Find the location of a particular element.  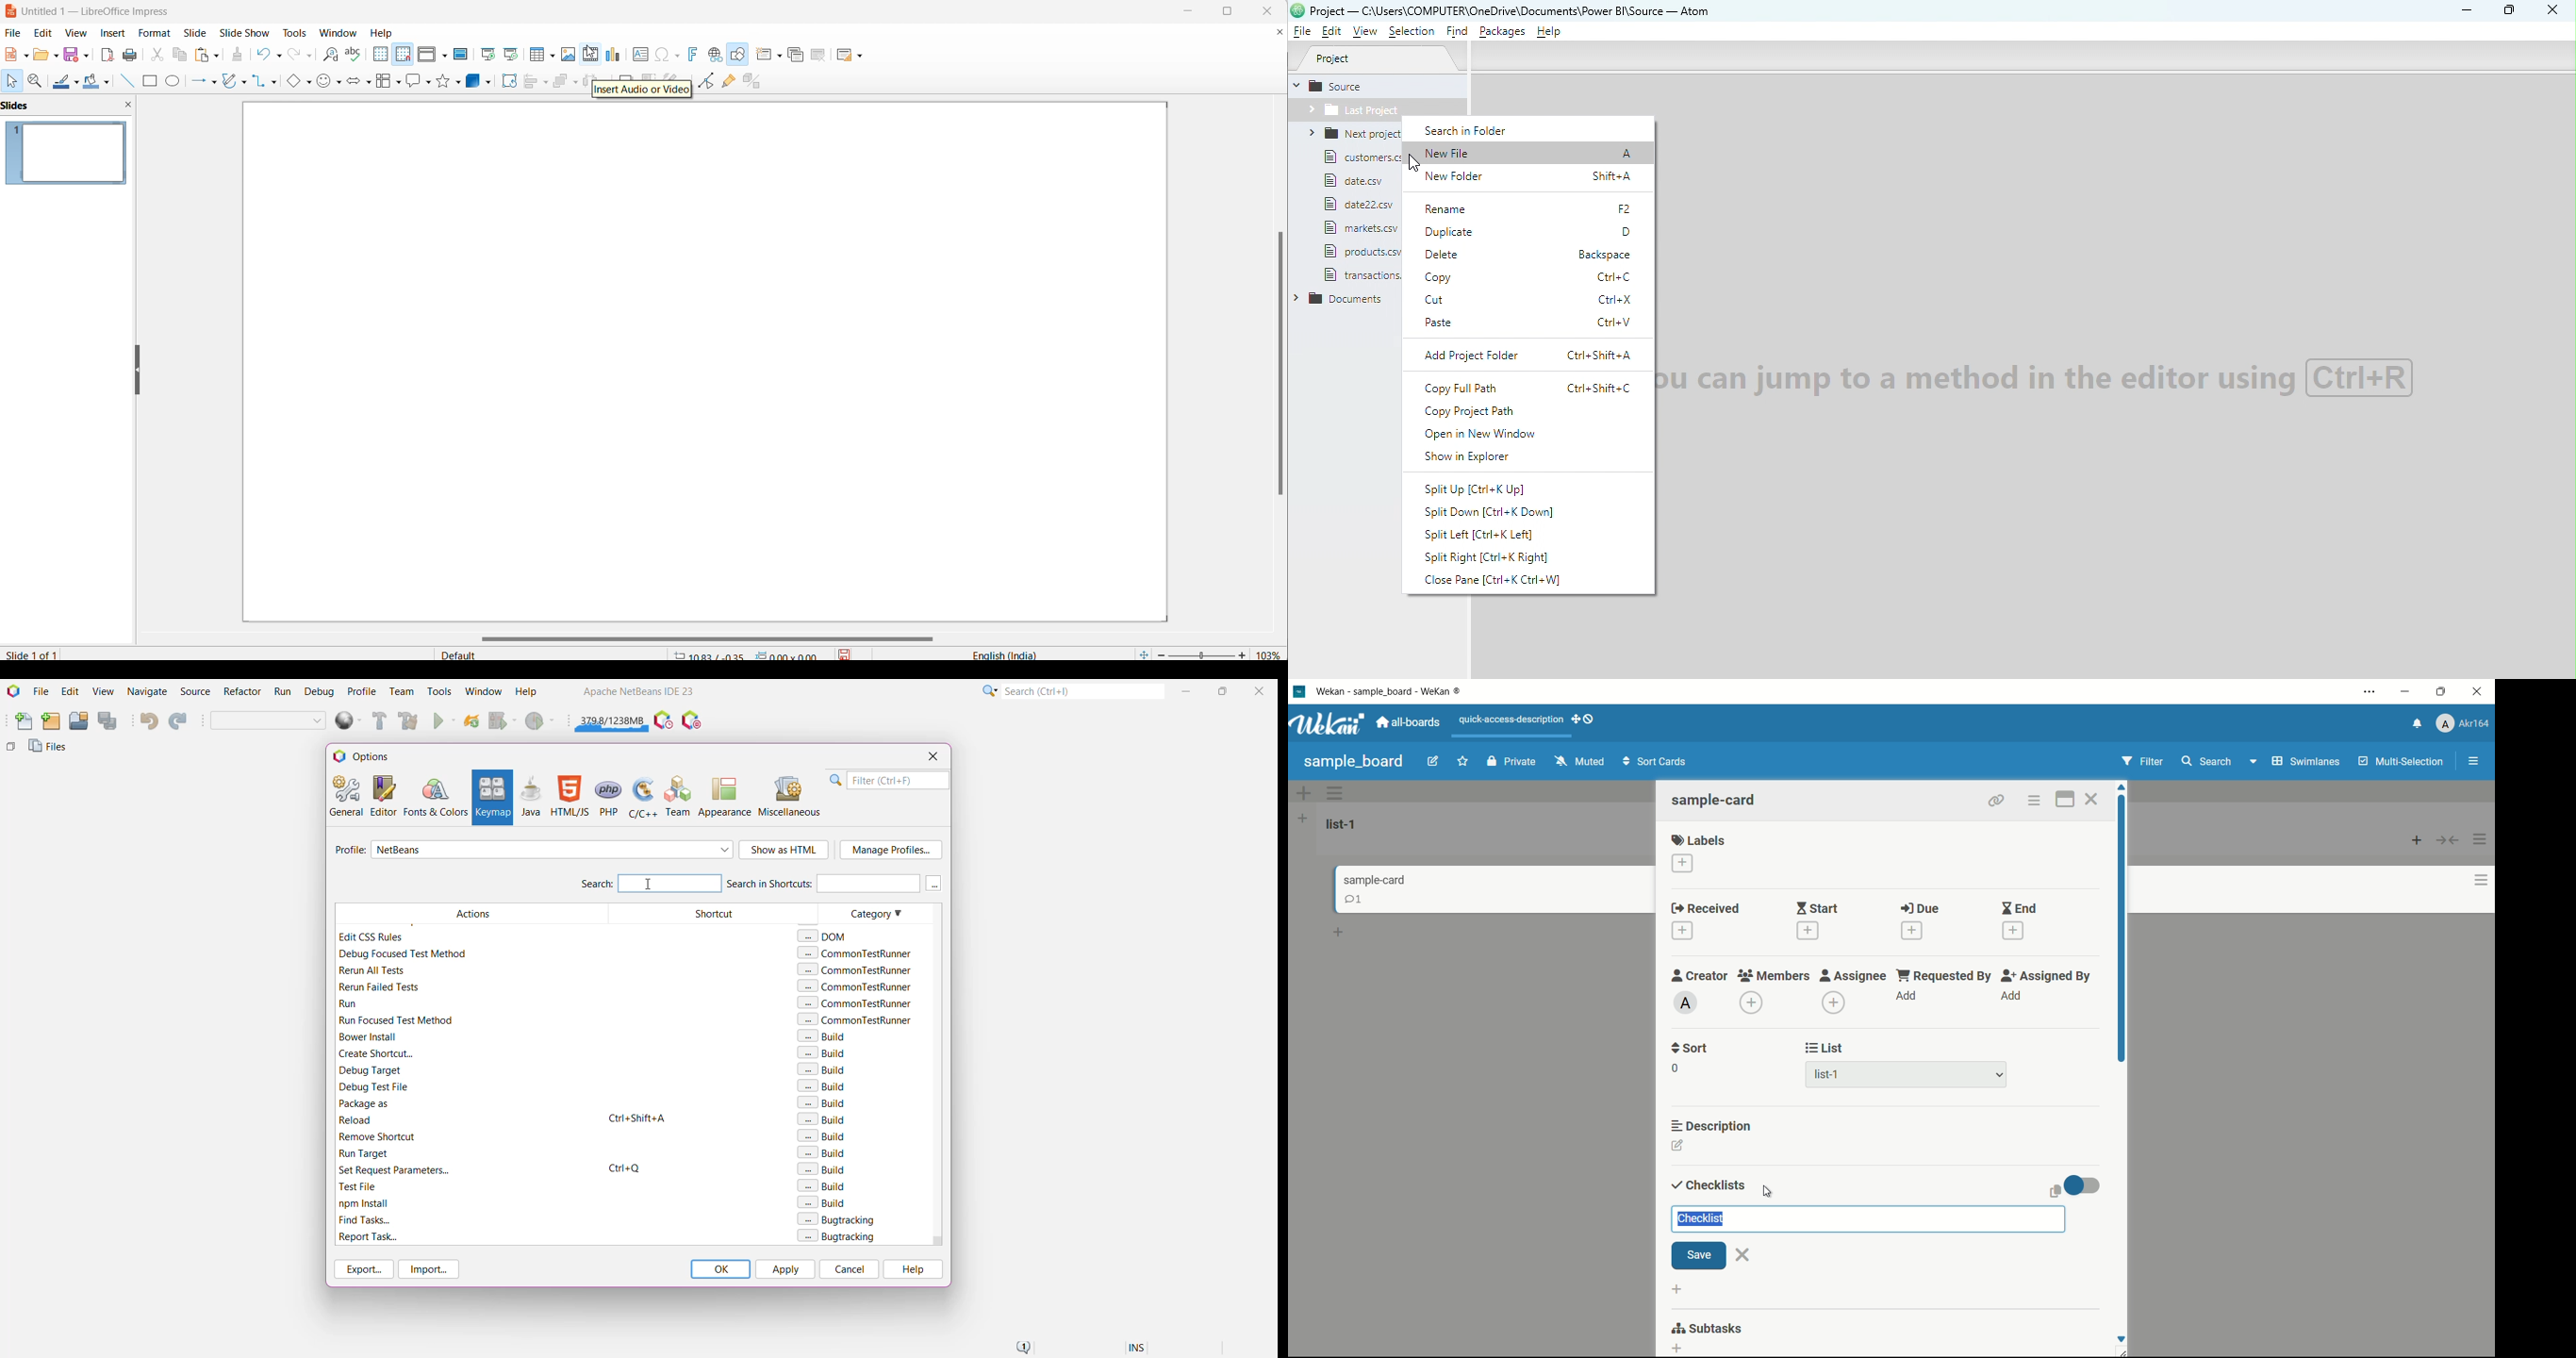

PHP is located at coordinates (610, 796).